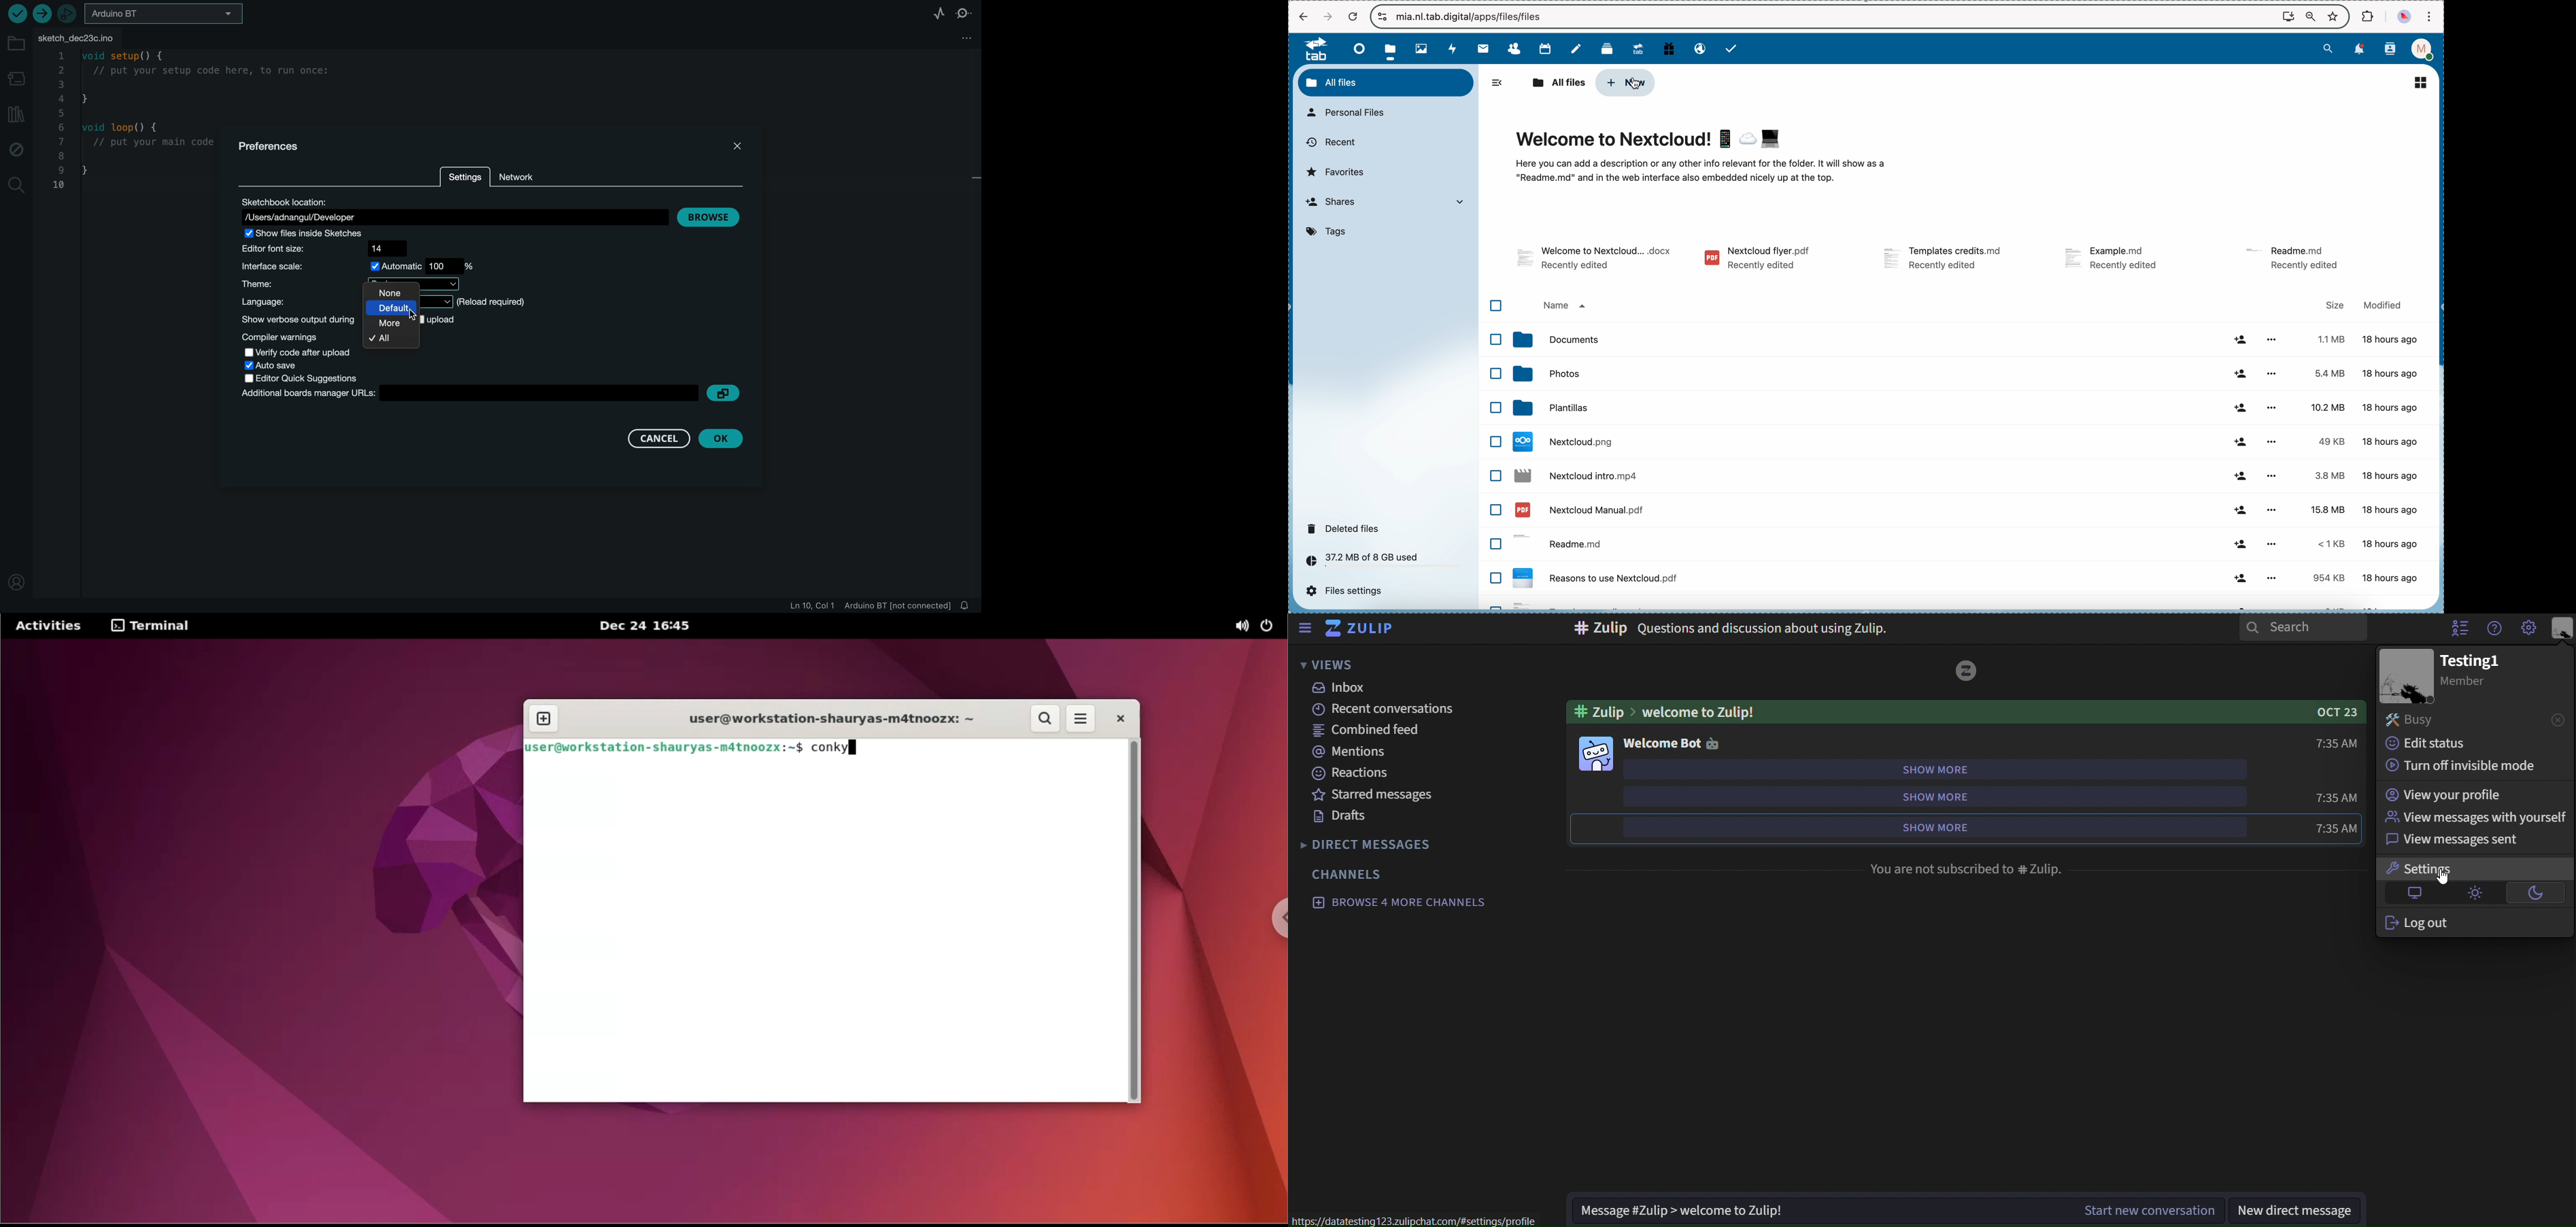 Image resolution: width=2576 pixels, height=1232 pixels. What do you see at coordinates (1578, 49) in the screenshot?
I see `notes` at bounding box center [1578, 49].